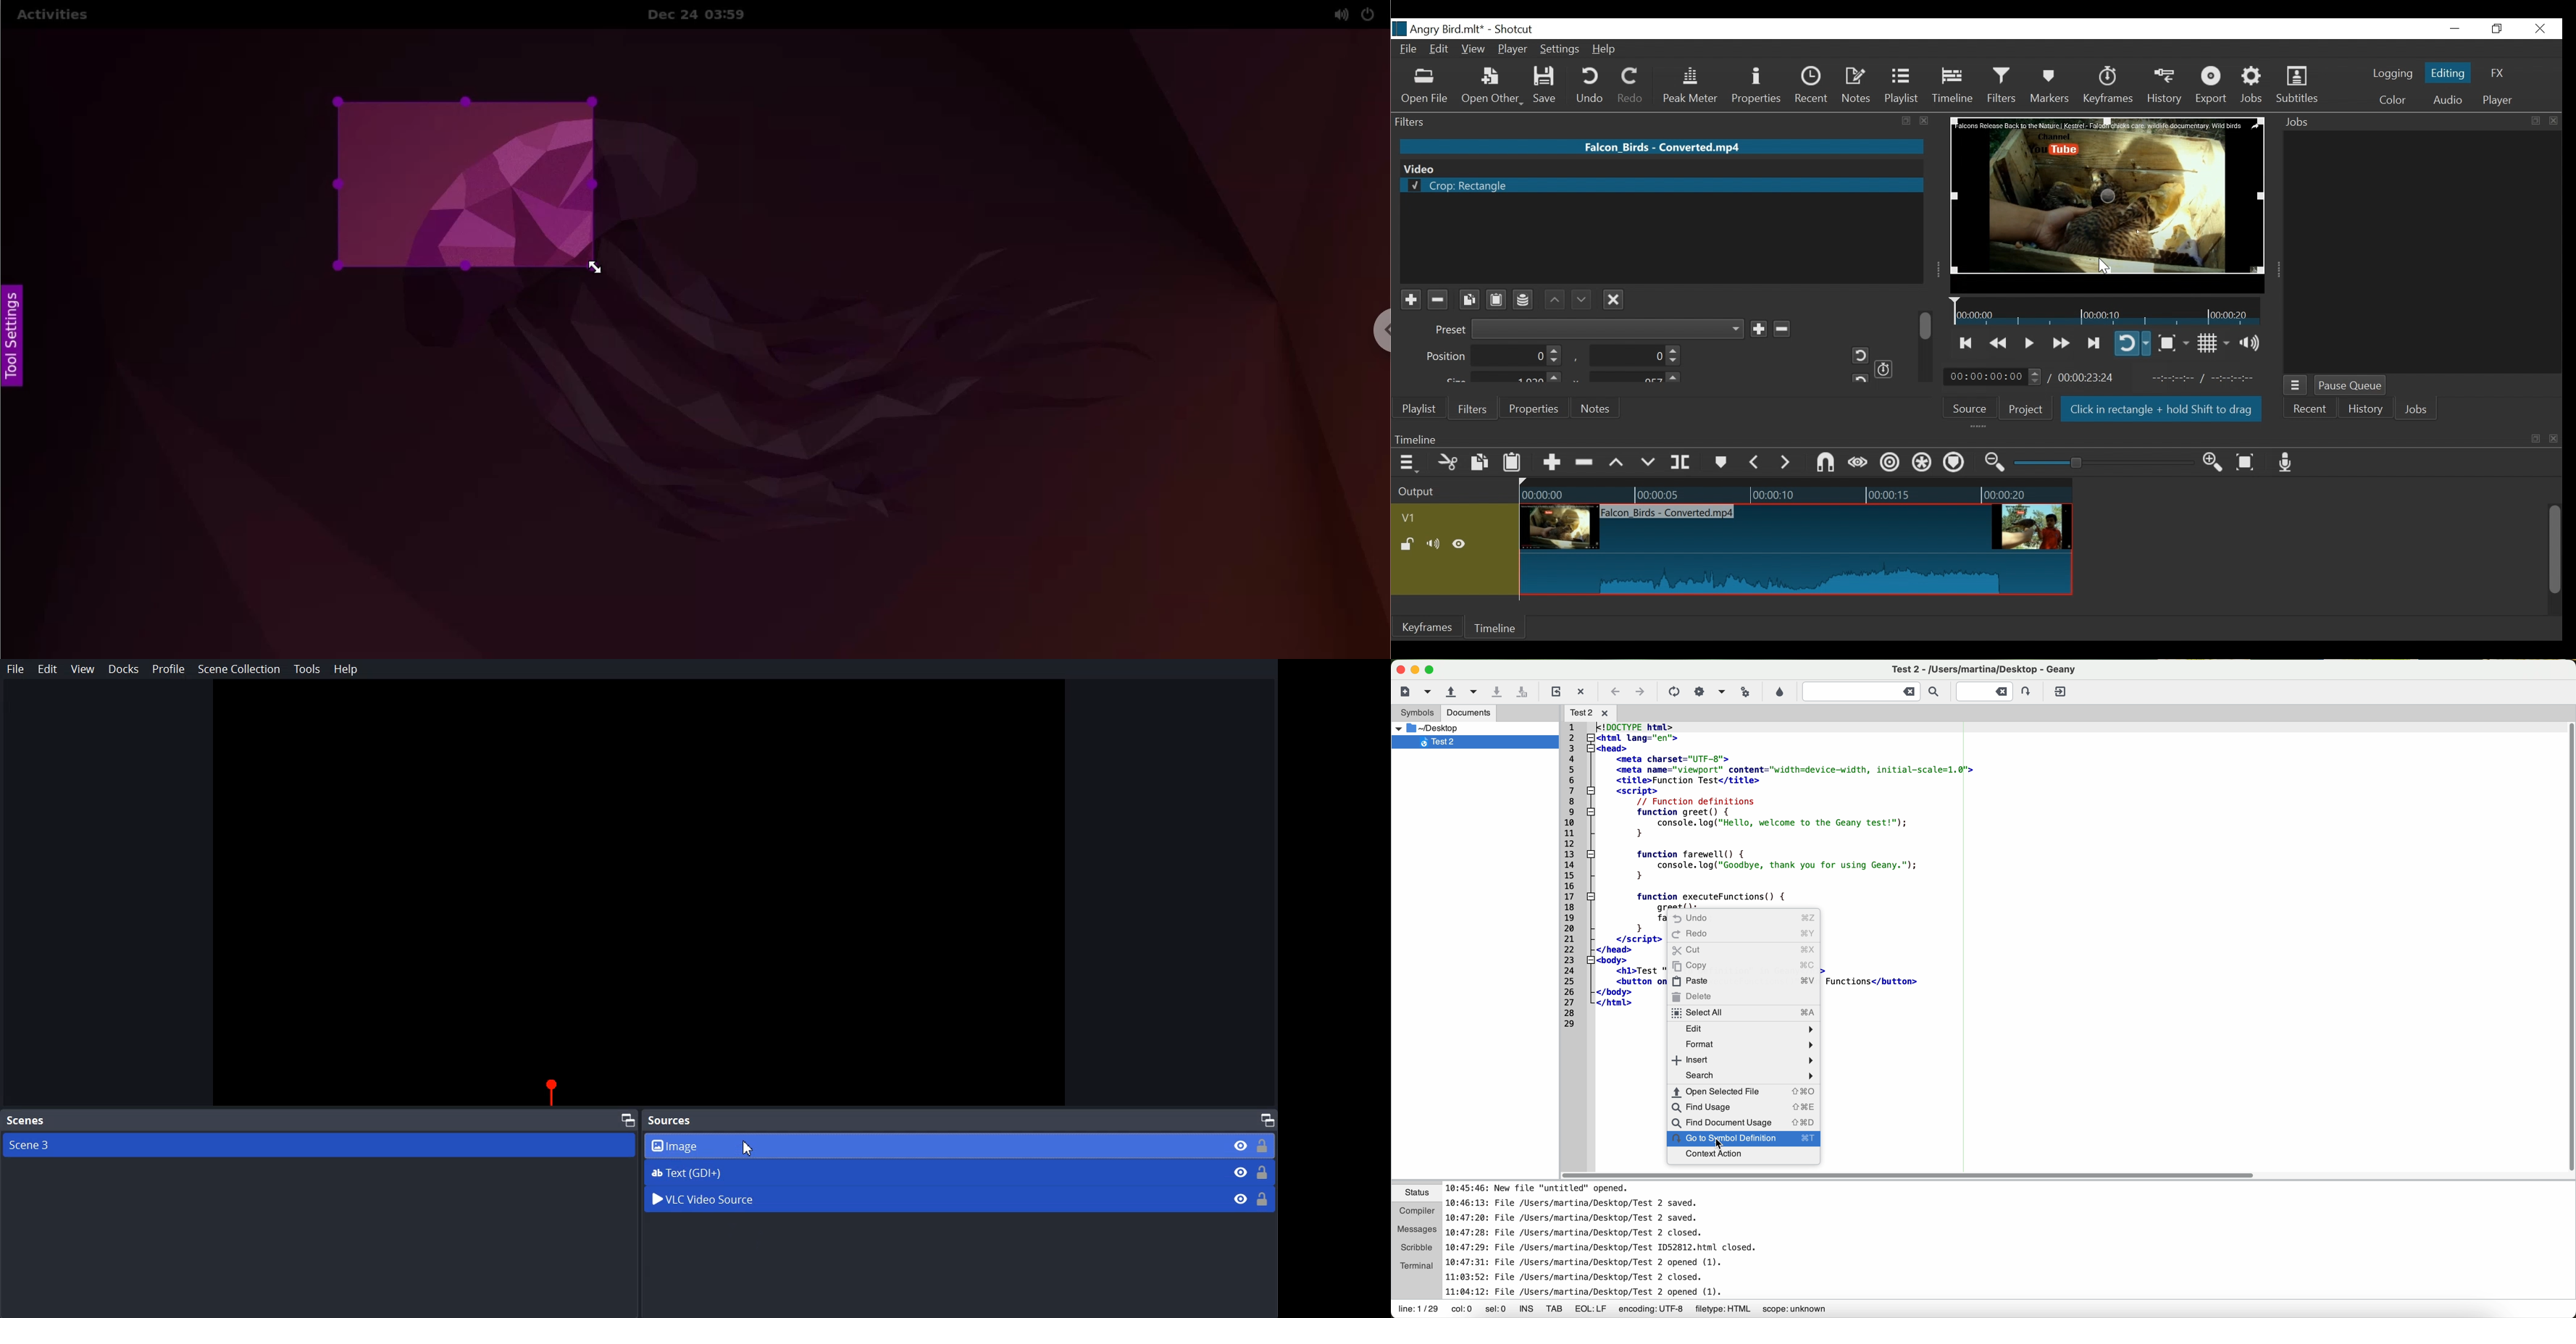 The width and height of the screenshot is (2576, 1344). I want to click on Ripple all tracks, so click(1923, 464).